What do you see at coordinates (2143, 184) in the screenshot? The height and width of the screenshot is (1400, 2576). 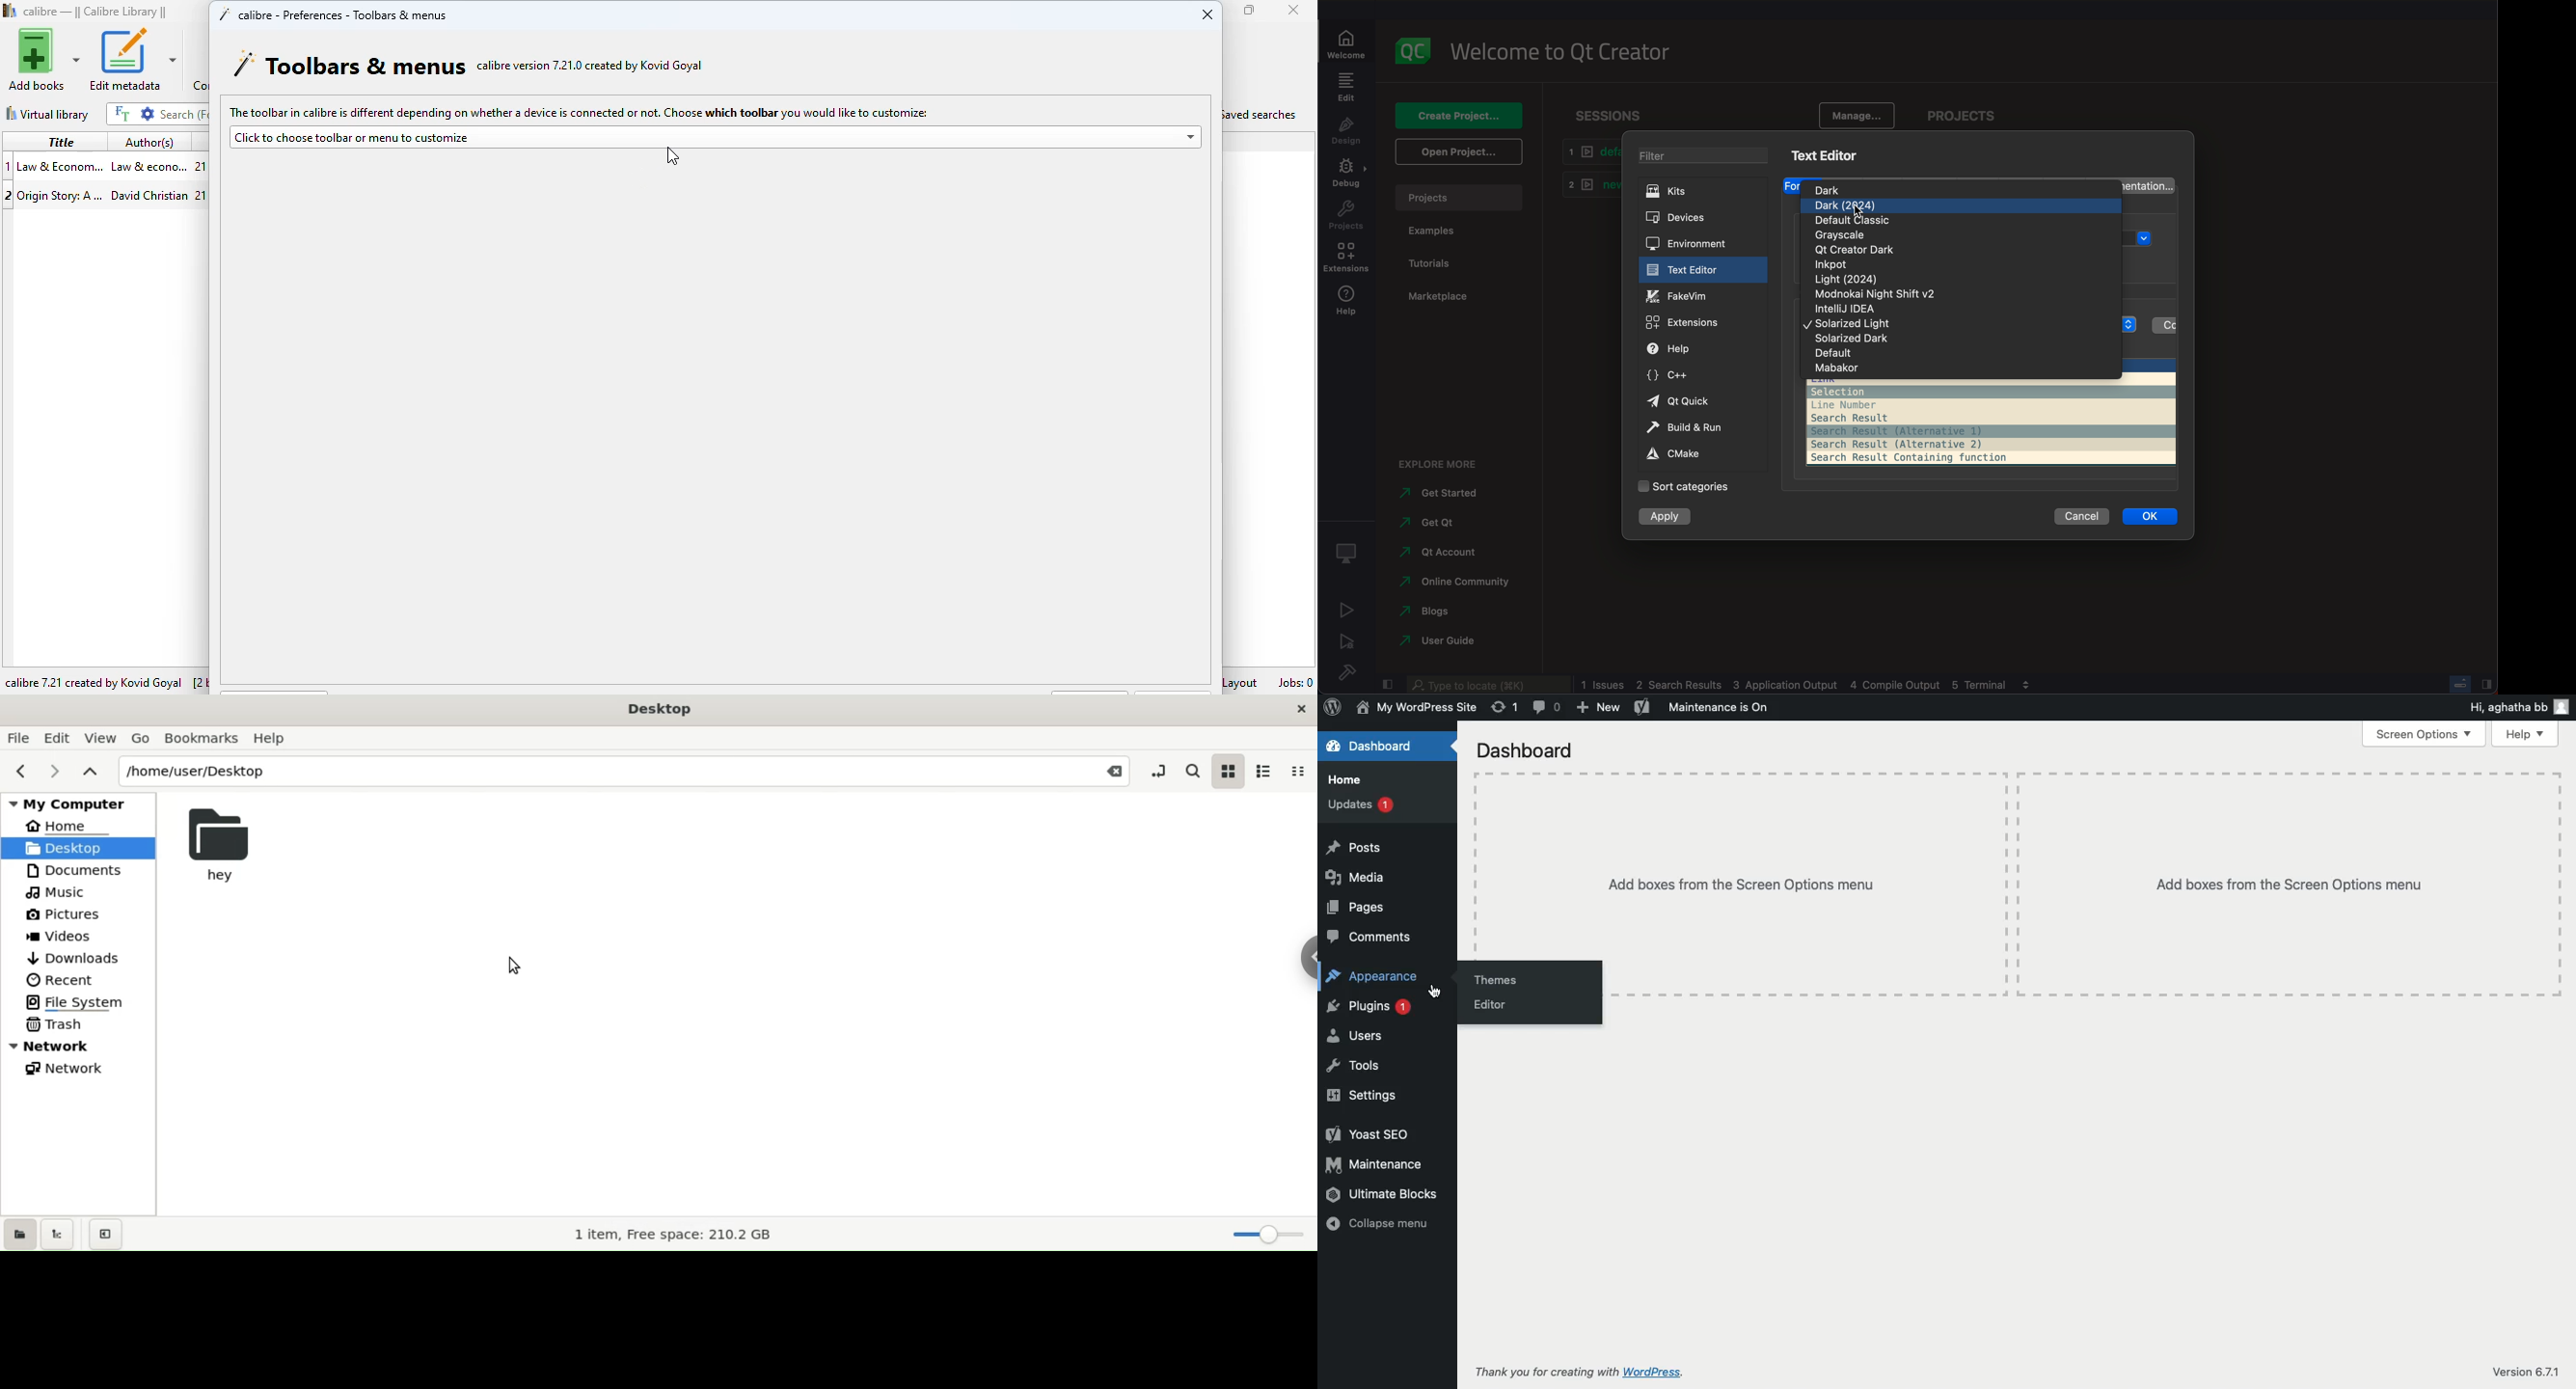 I see `documentation` at bounding box center [2143, 184].